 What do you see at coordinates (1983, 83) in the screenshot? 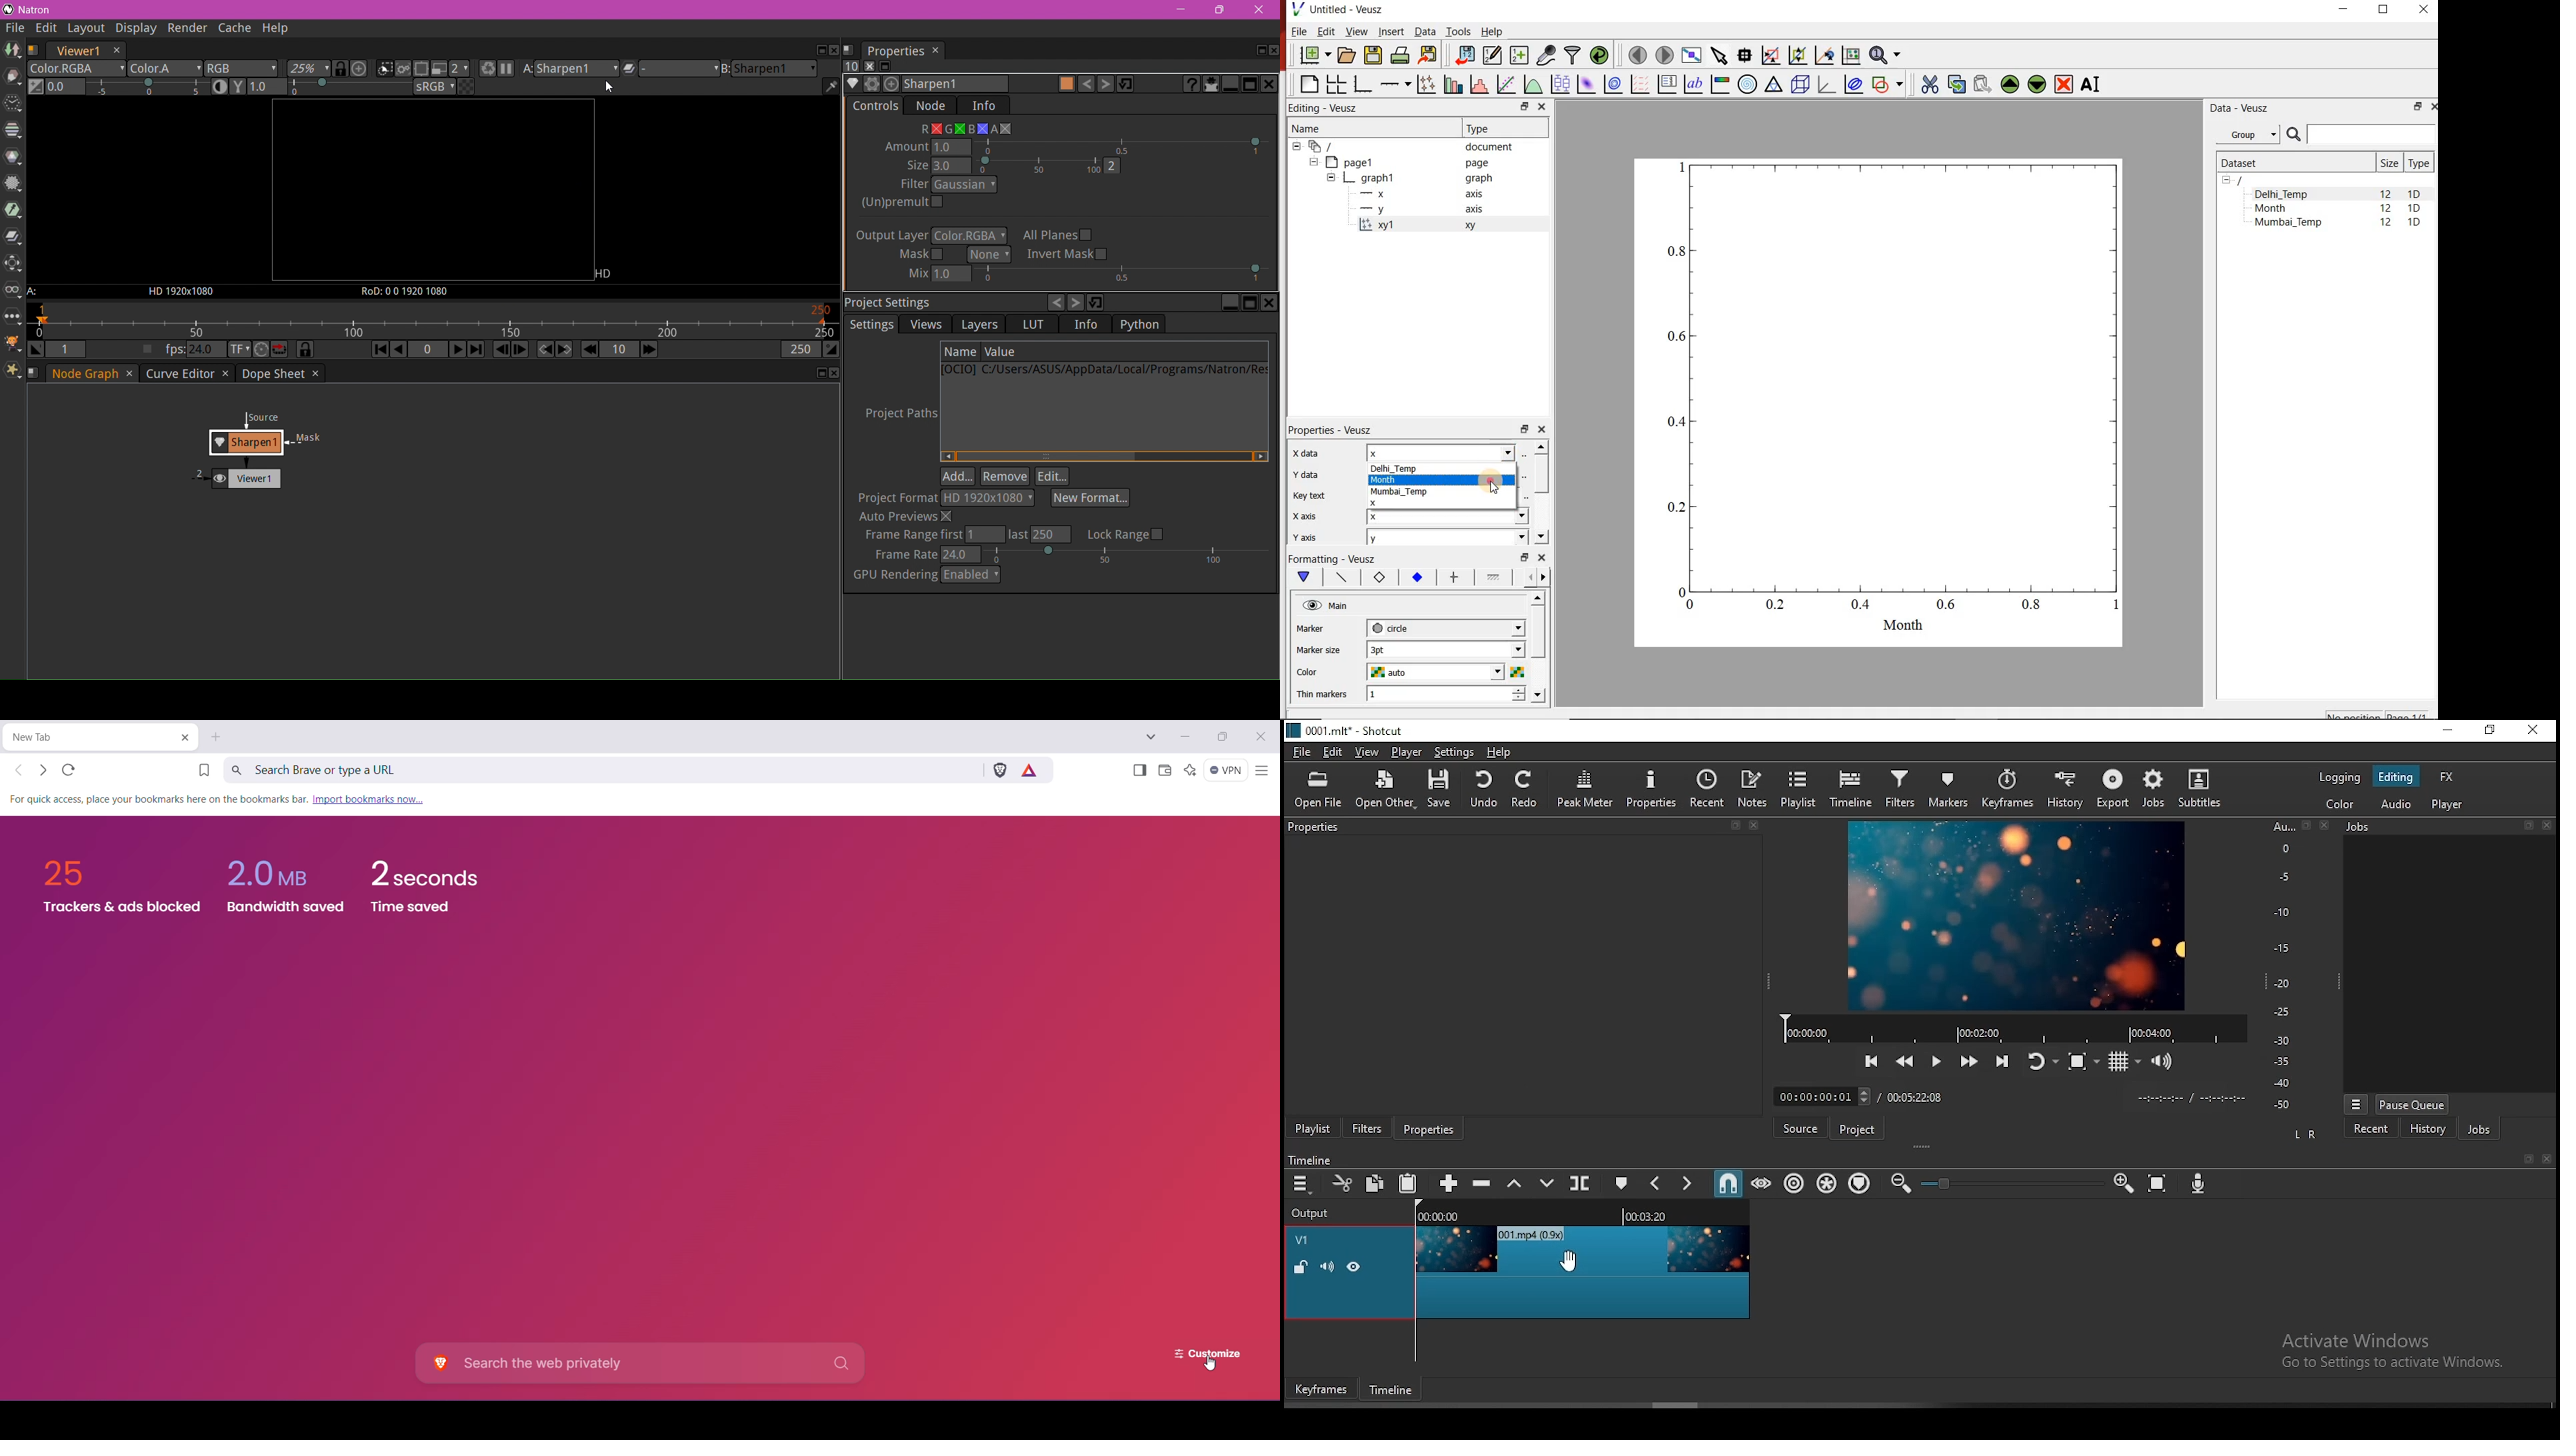
I see `paste widget from the clipboard` at bounding box center [1983, 83].